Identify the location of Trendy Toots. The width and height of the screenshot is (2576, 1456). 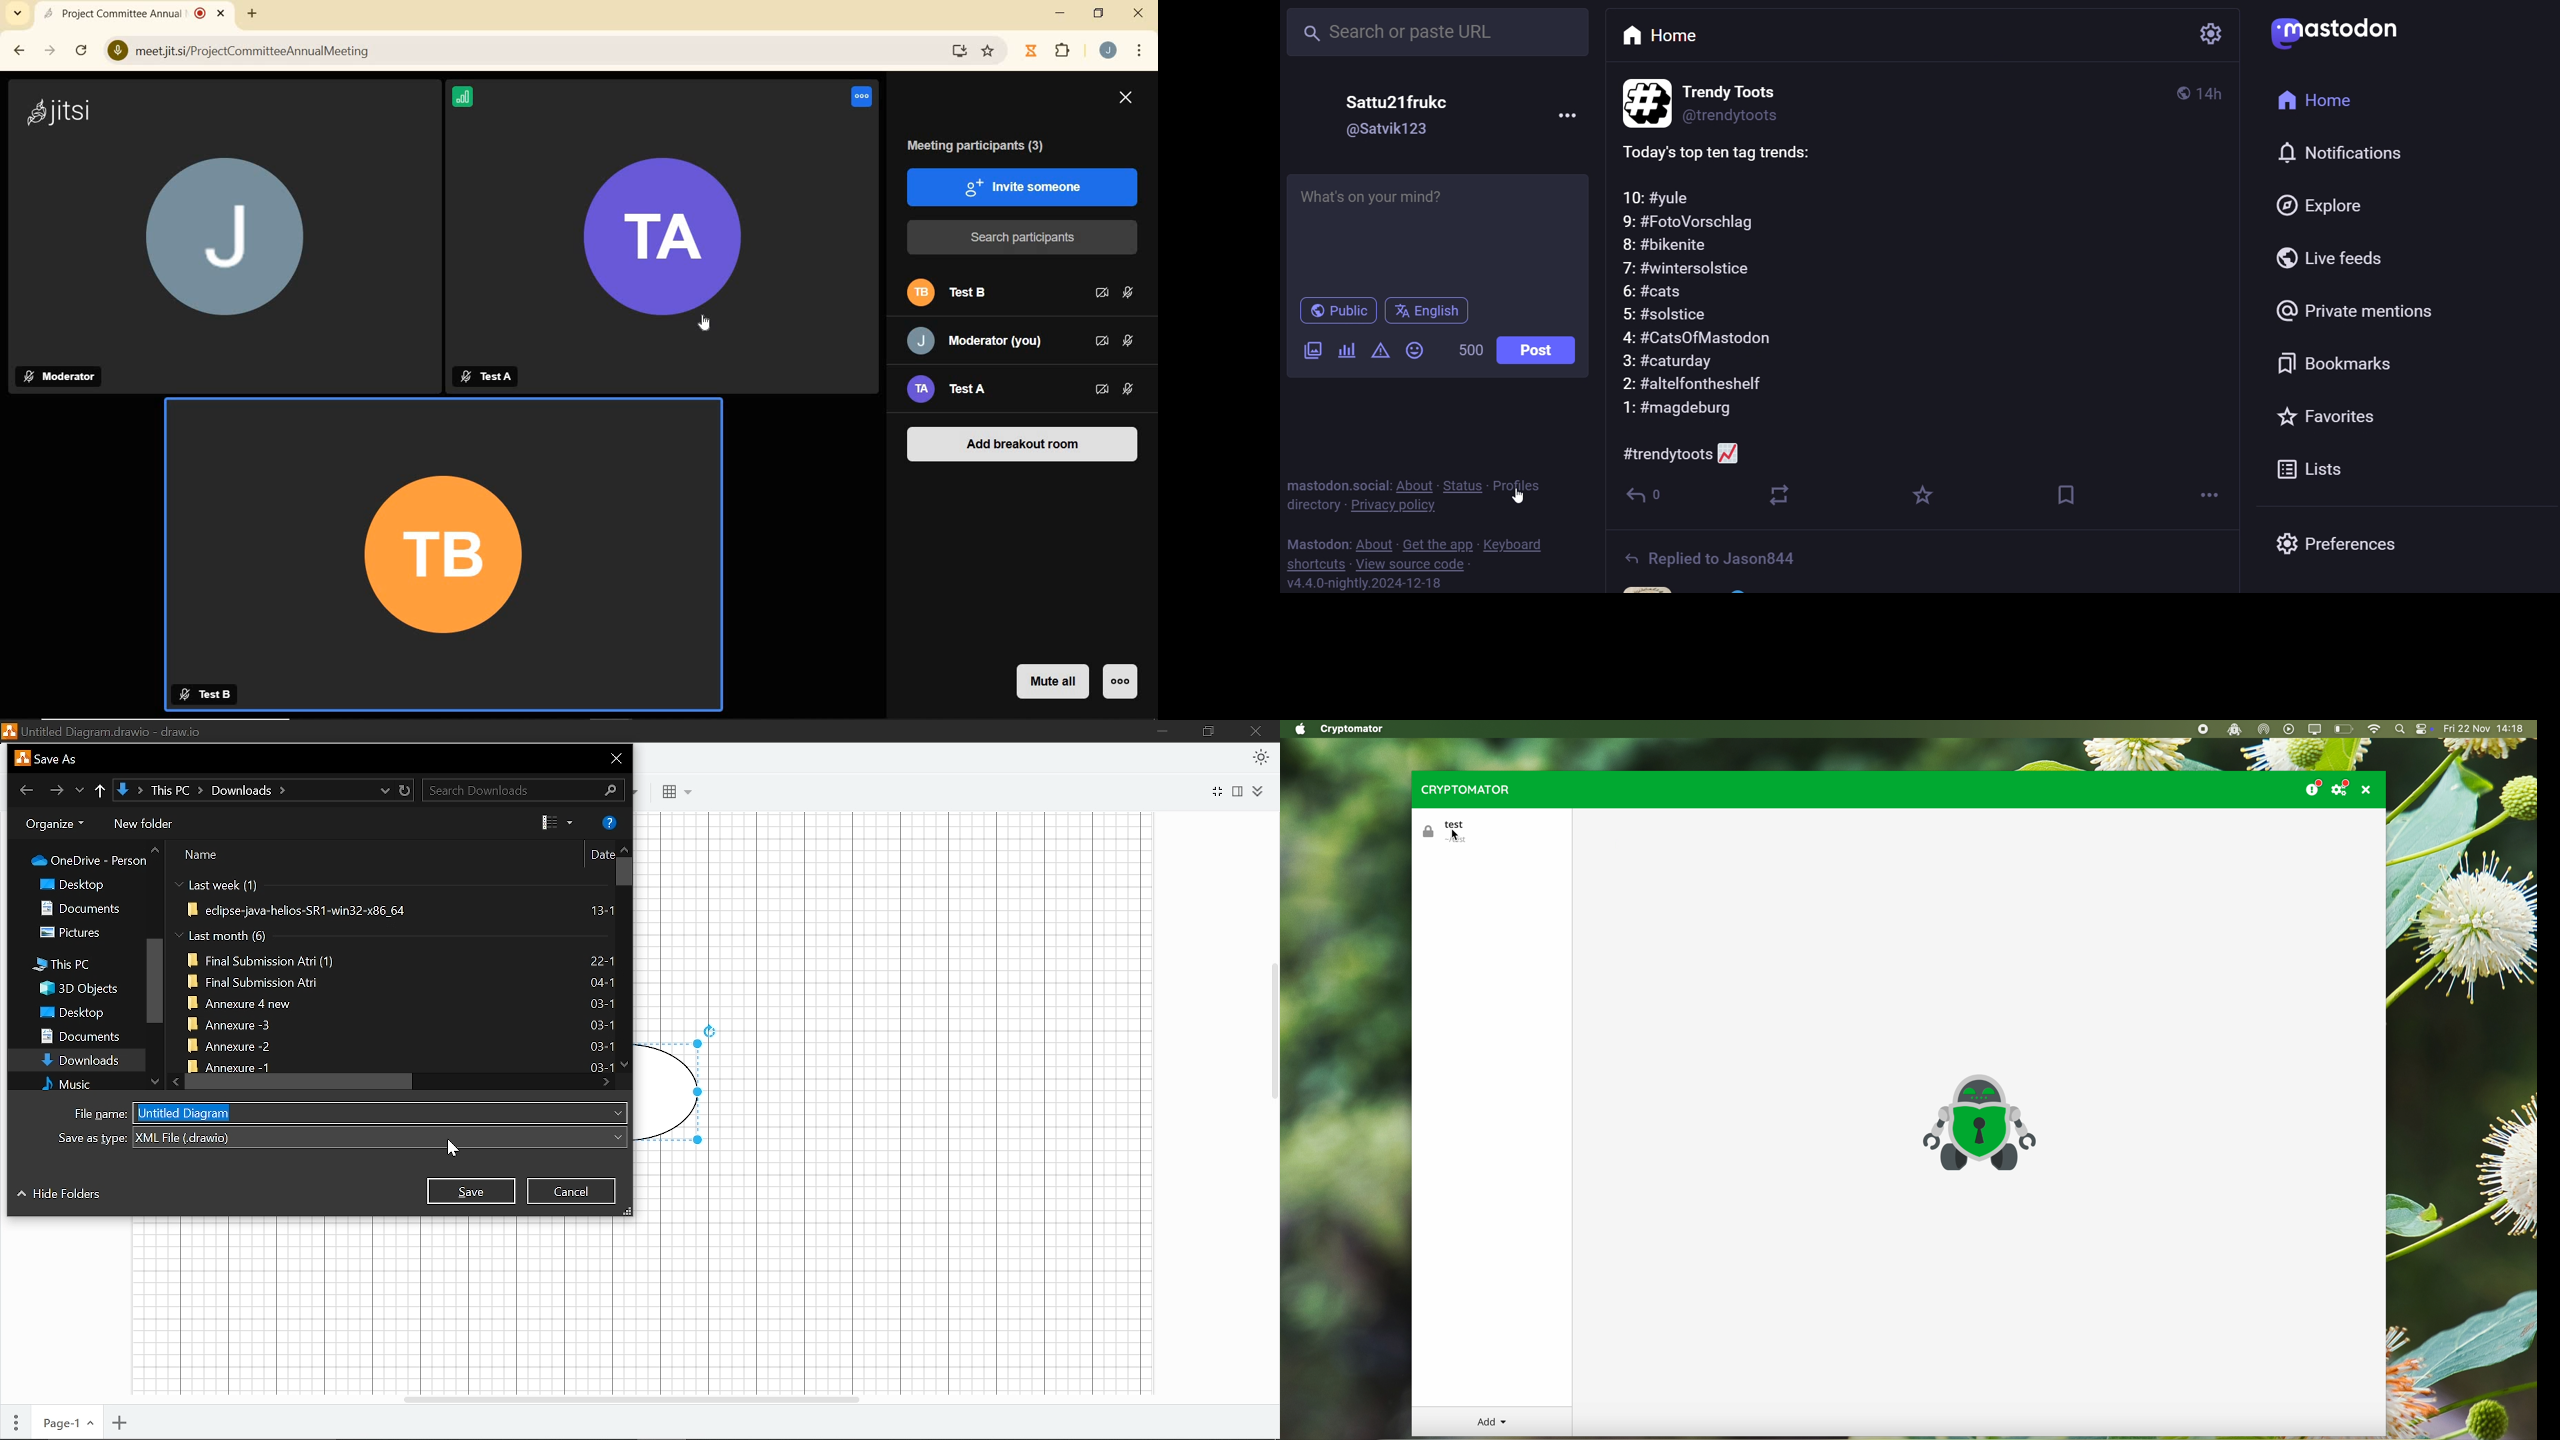
(1732, 91).